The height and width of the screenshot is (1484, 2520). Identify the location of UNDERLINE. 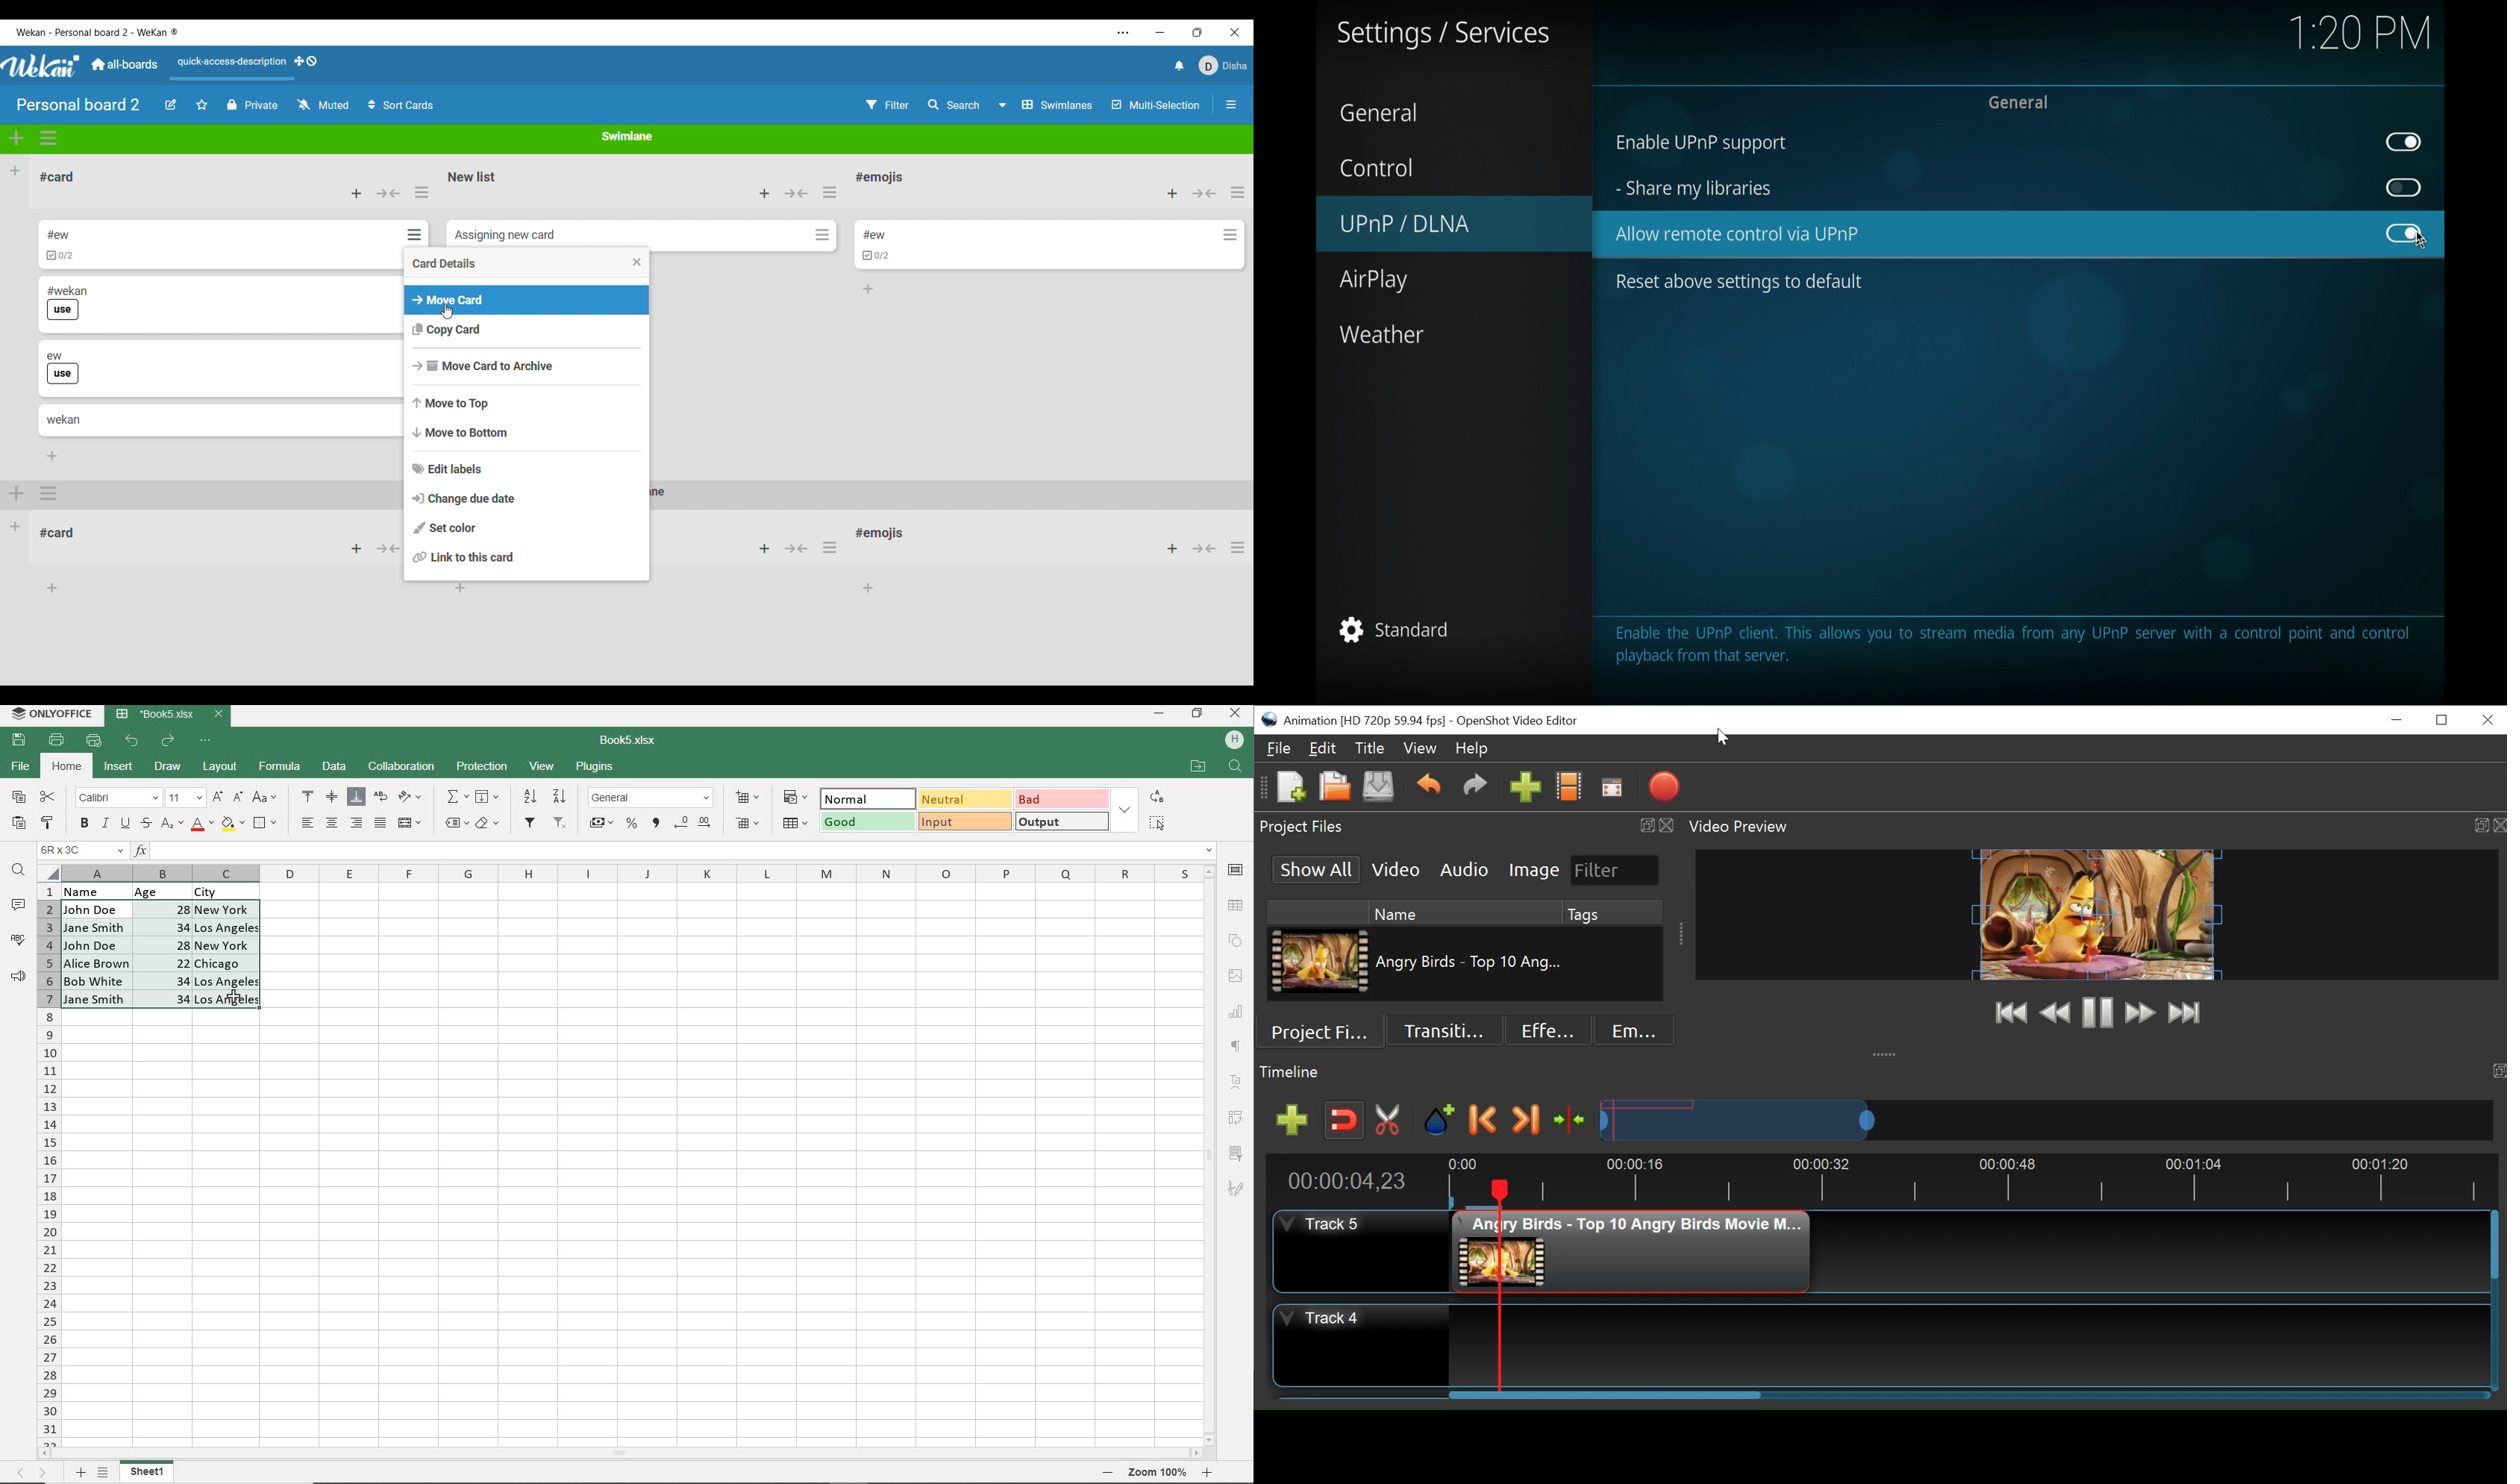
(124, 824).